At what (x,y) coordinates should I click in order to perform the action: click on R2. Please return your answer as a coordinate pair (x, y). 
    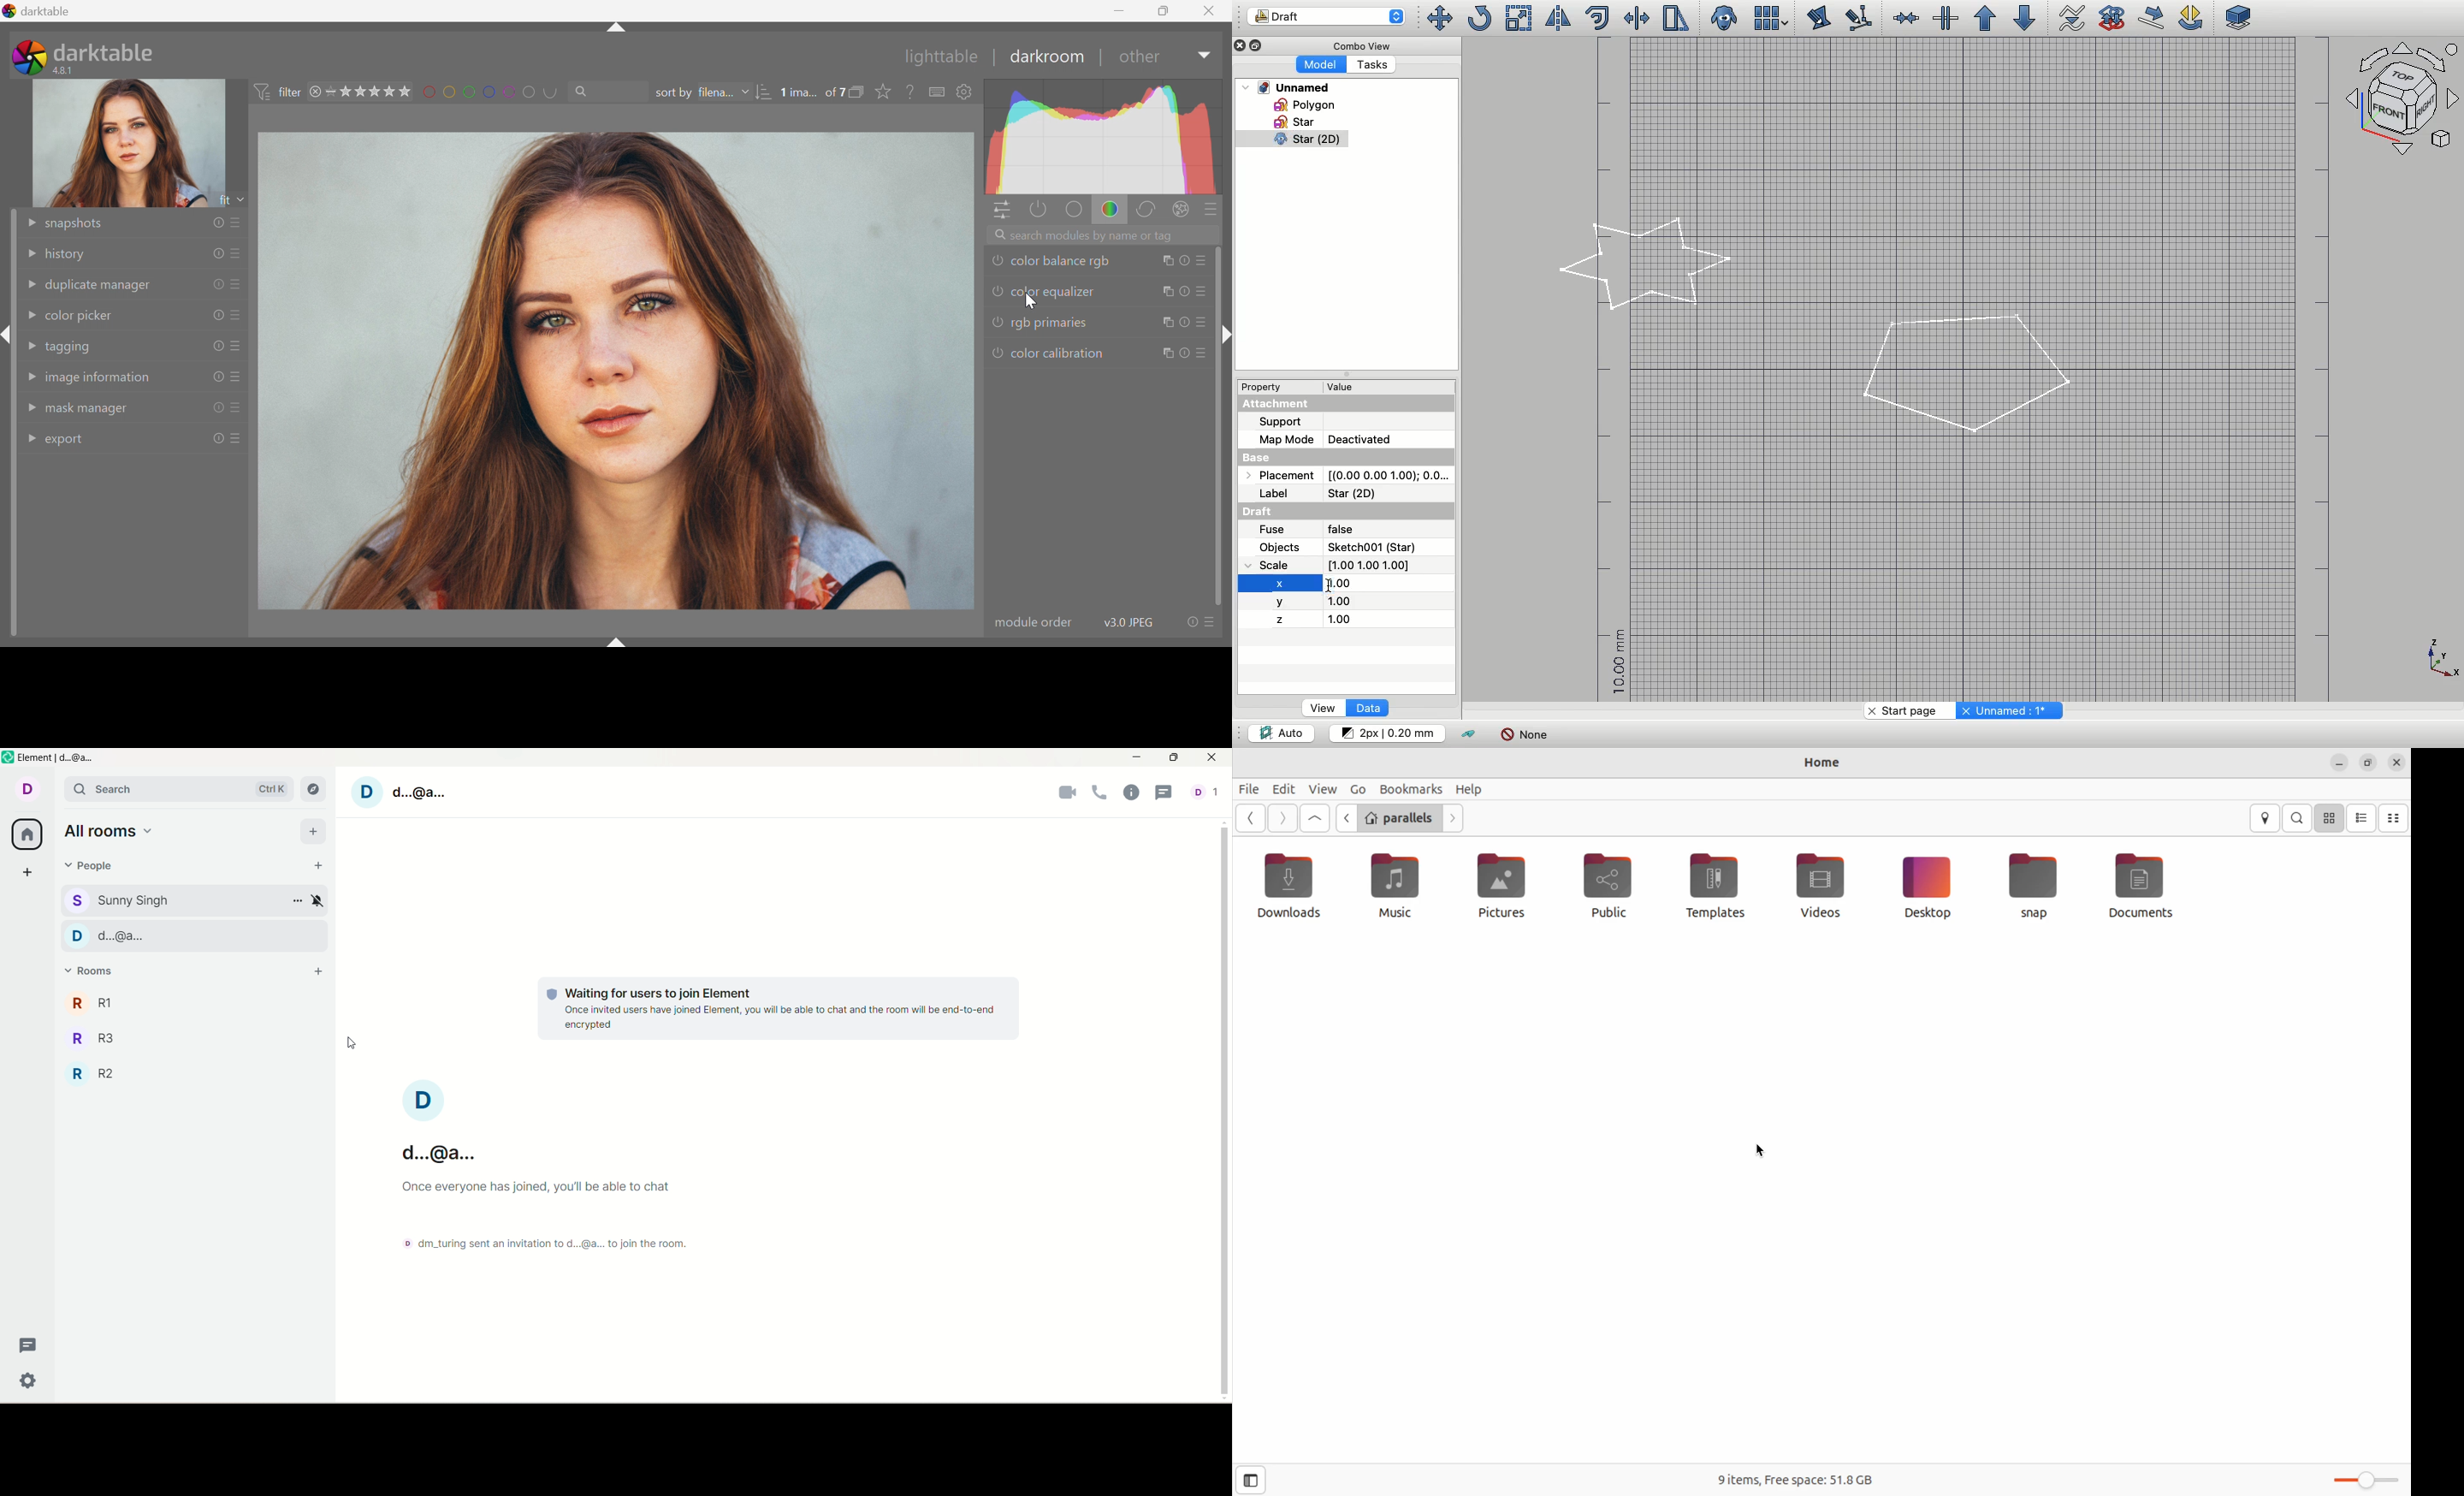
    Looking at the image, I should click on (187, 1074).